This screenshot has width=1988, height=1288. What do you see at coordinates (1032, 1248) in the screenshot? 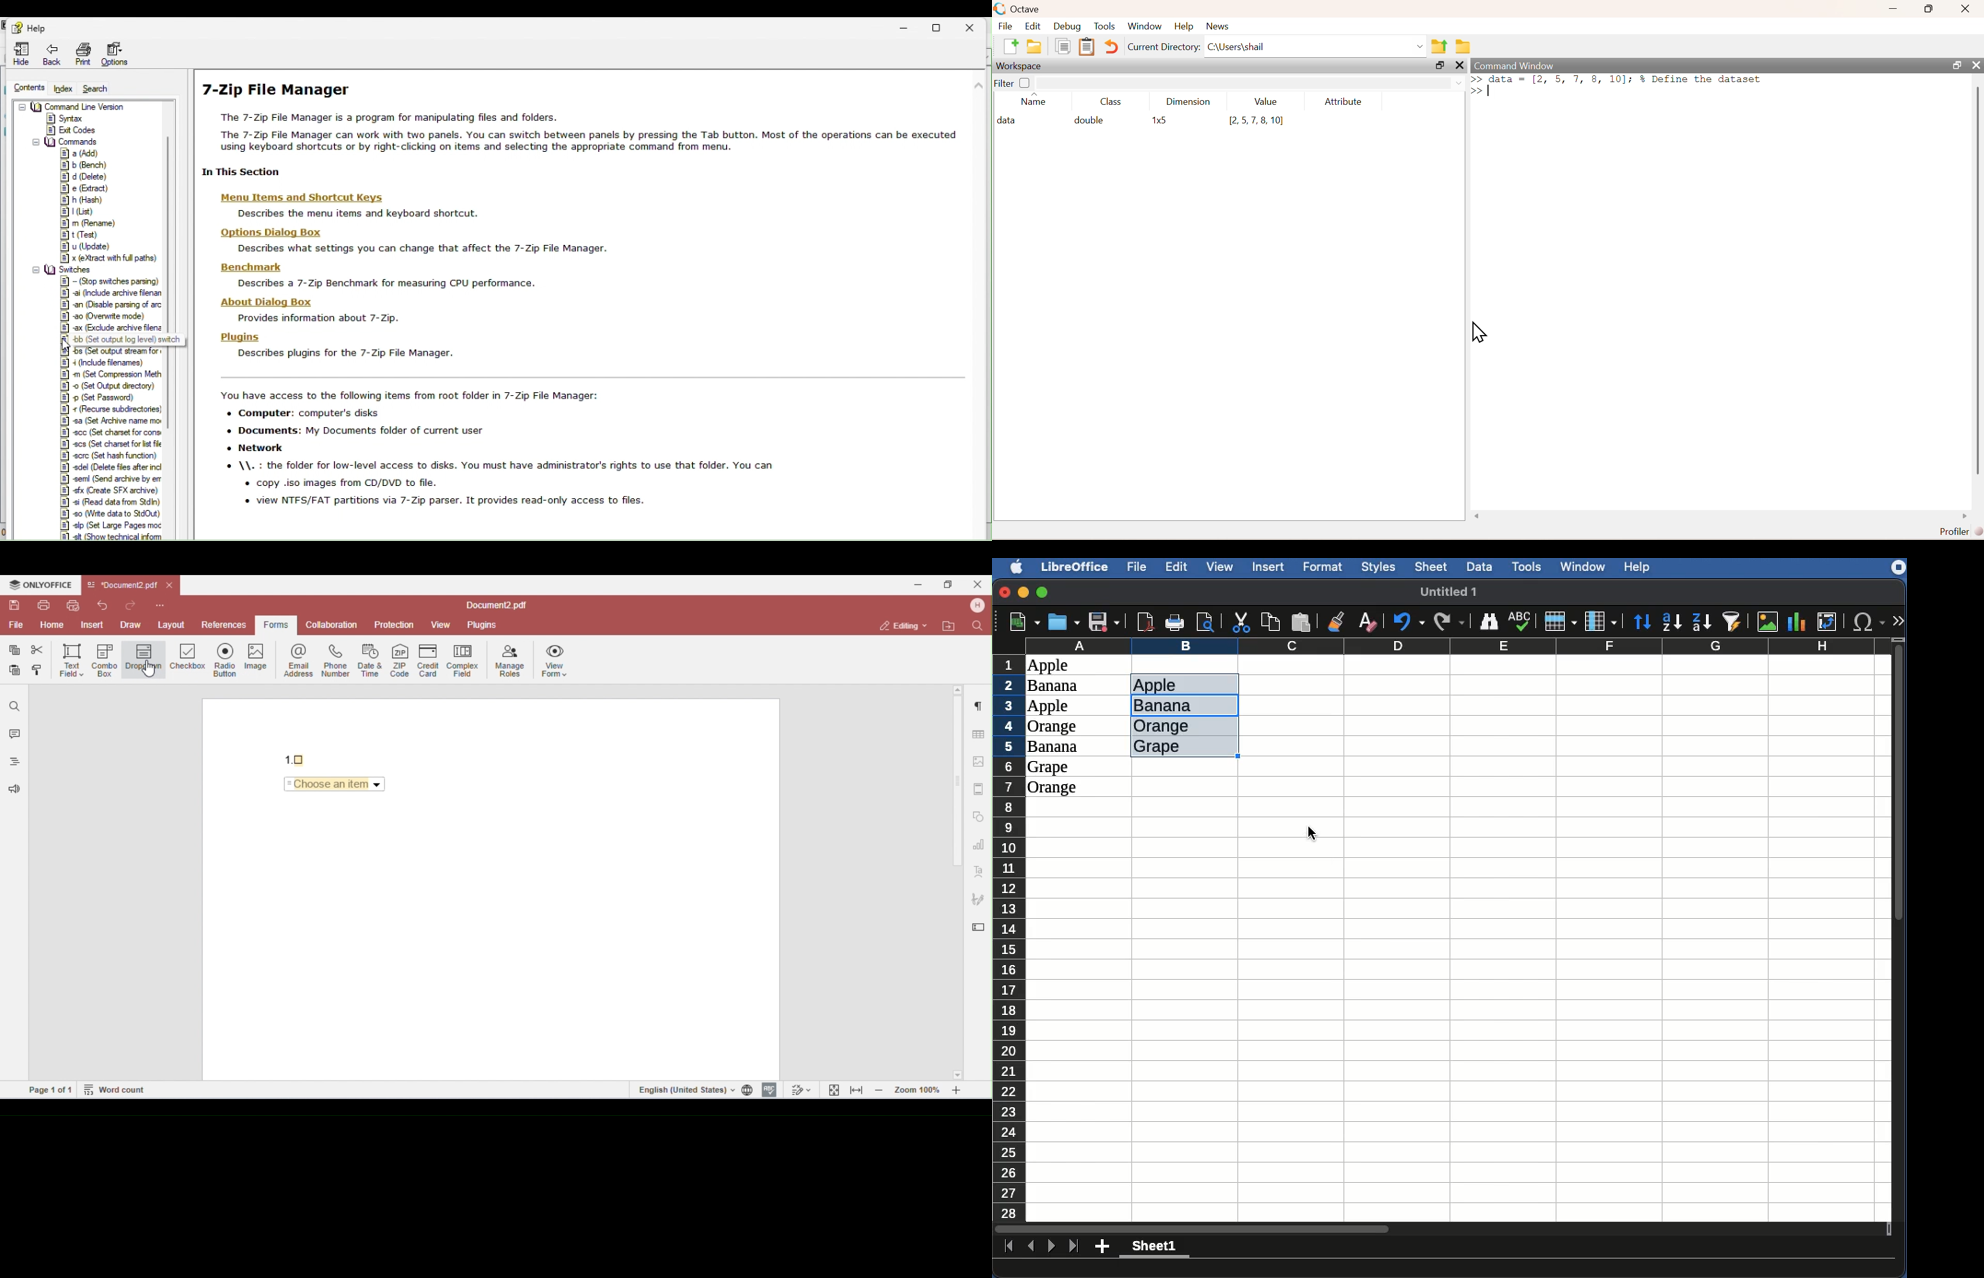
I see `Previous sheet` at bounding box center [1032, 1248].